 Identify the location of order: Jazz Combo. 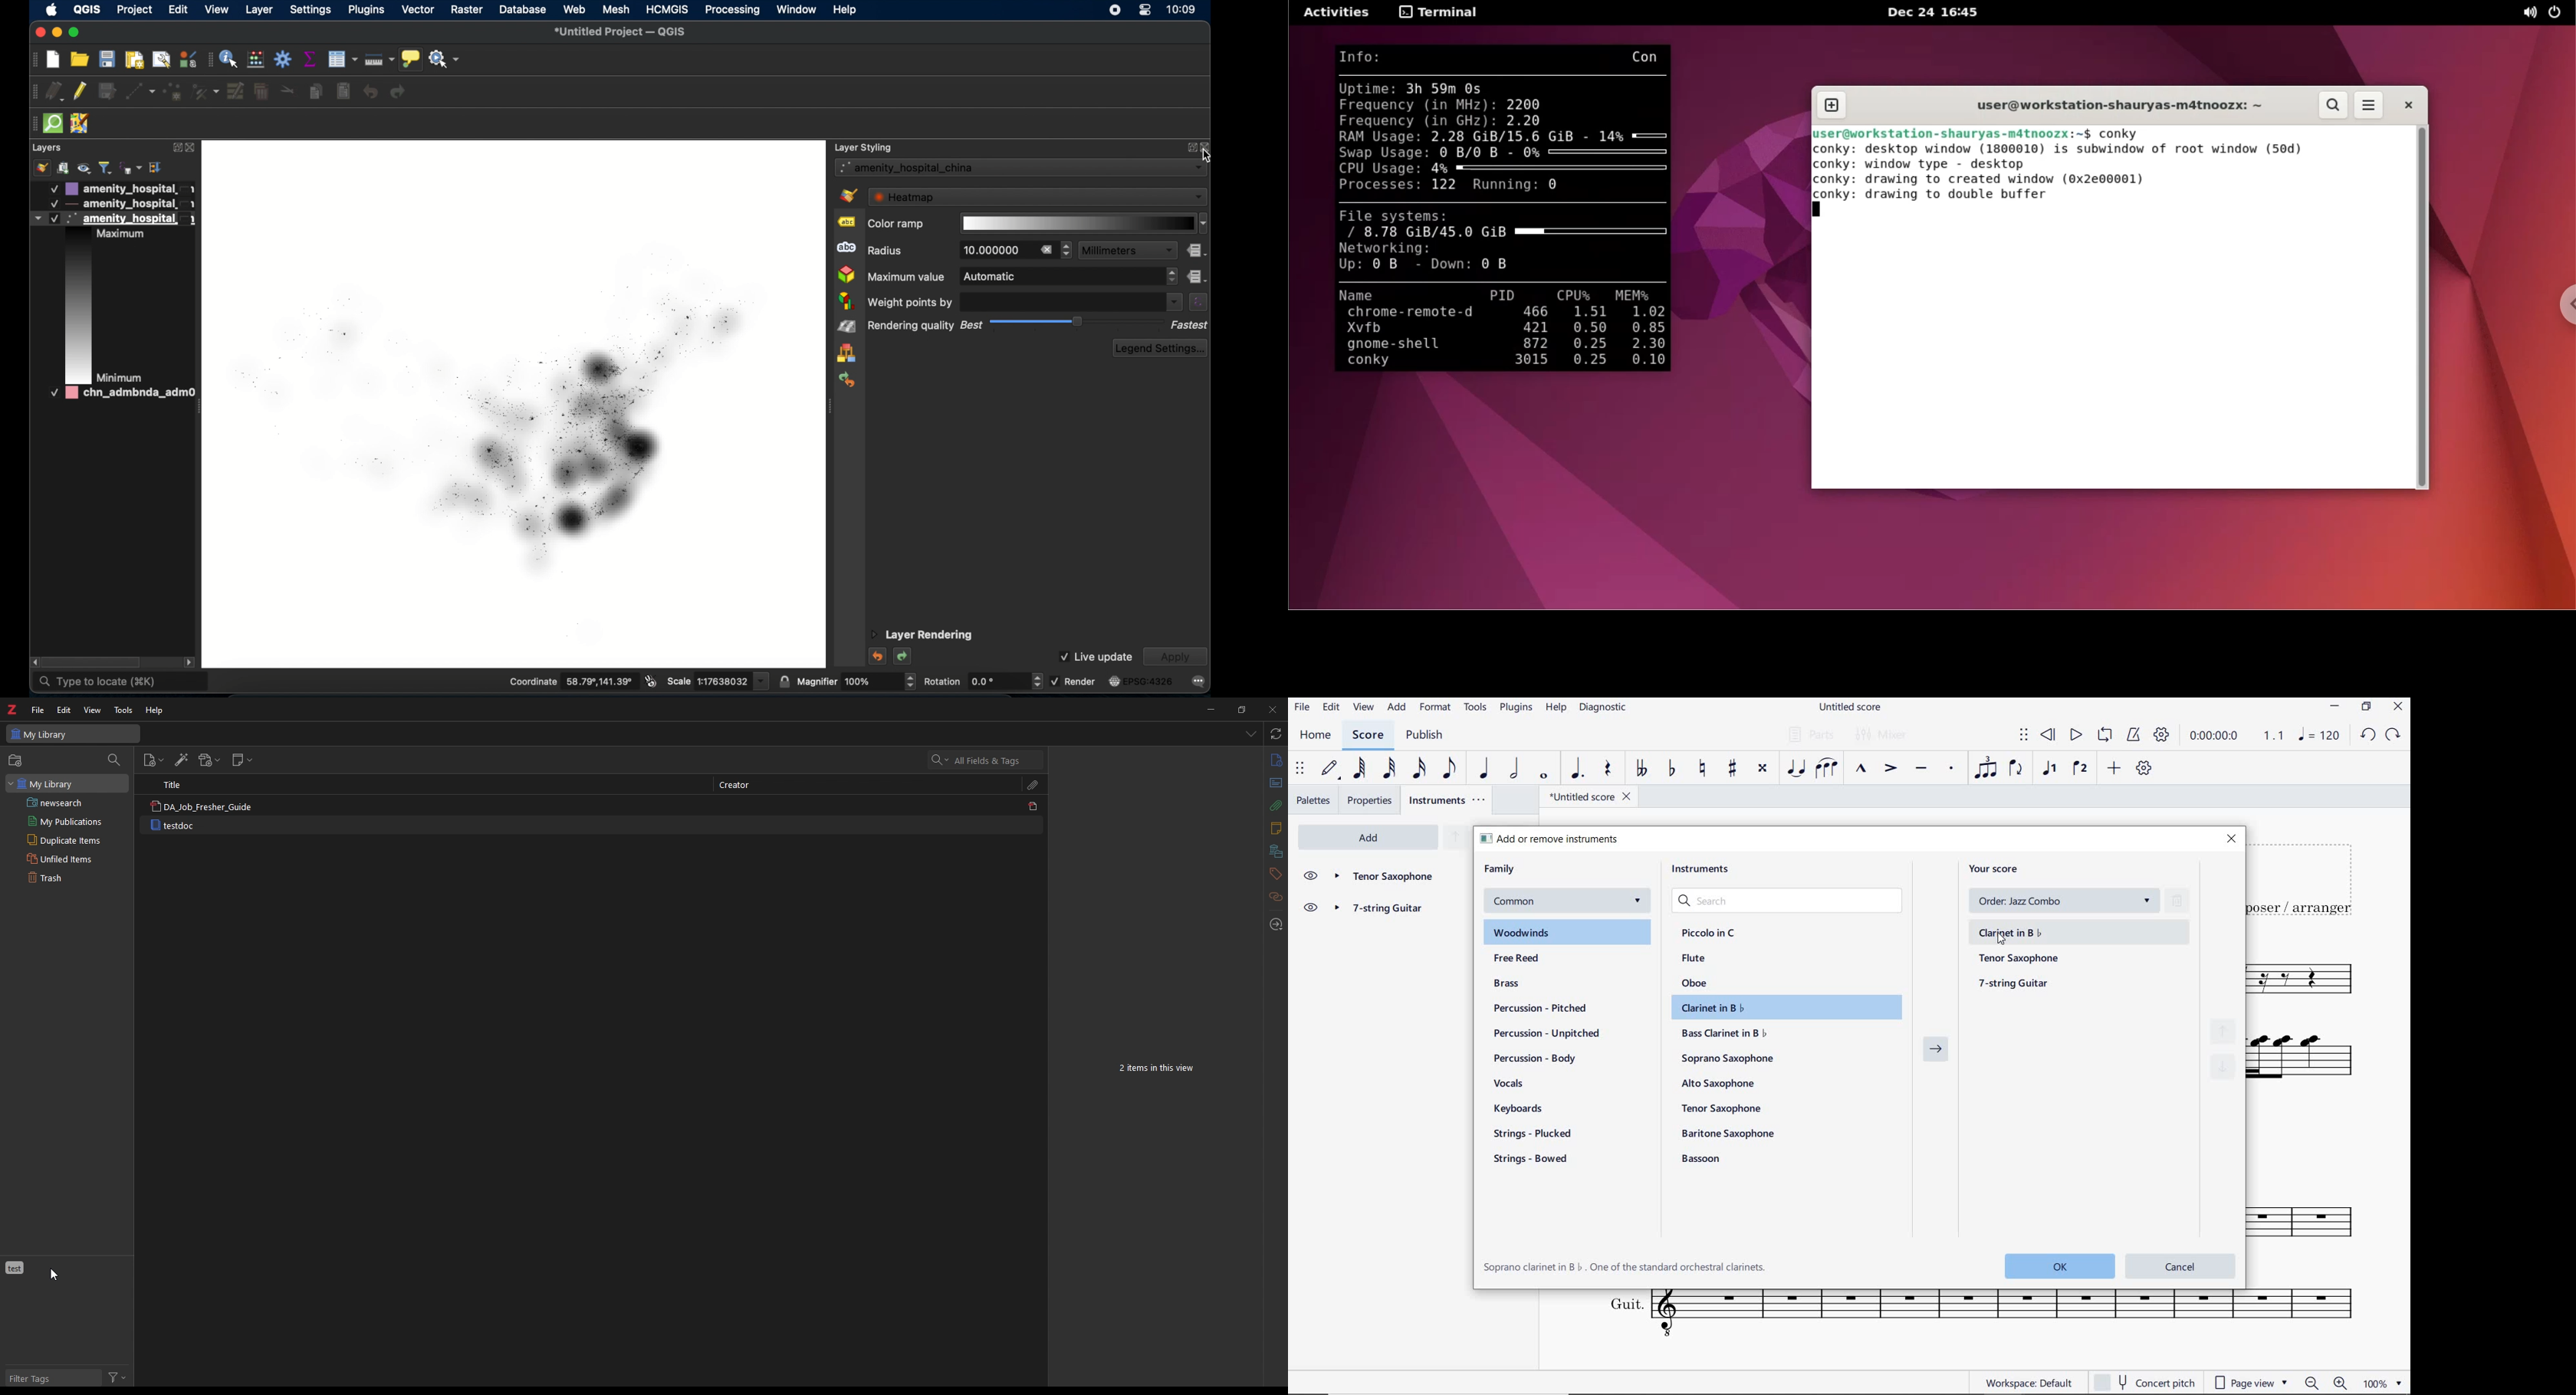
(2069, 901).